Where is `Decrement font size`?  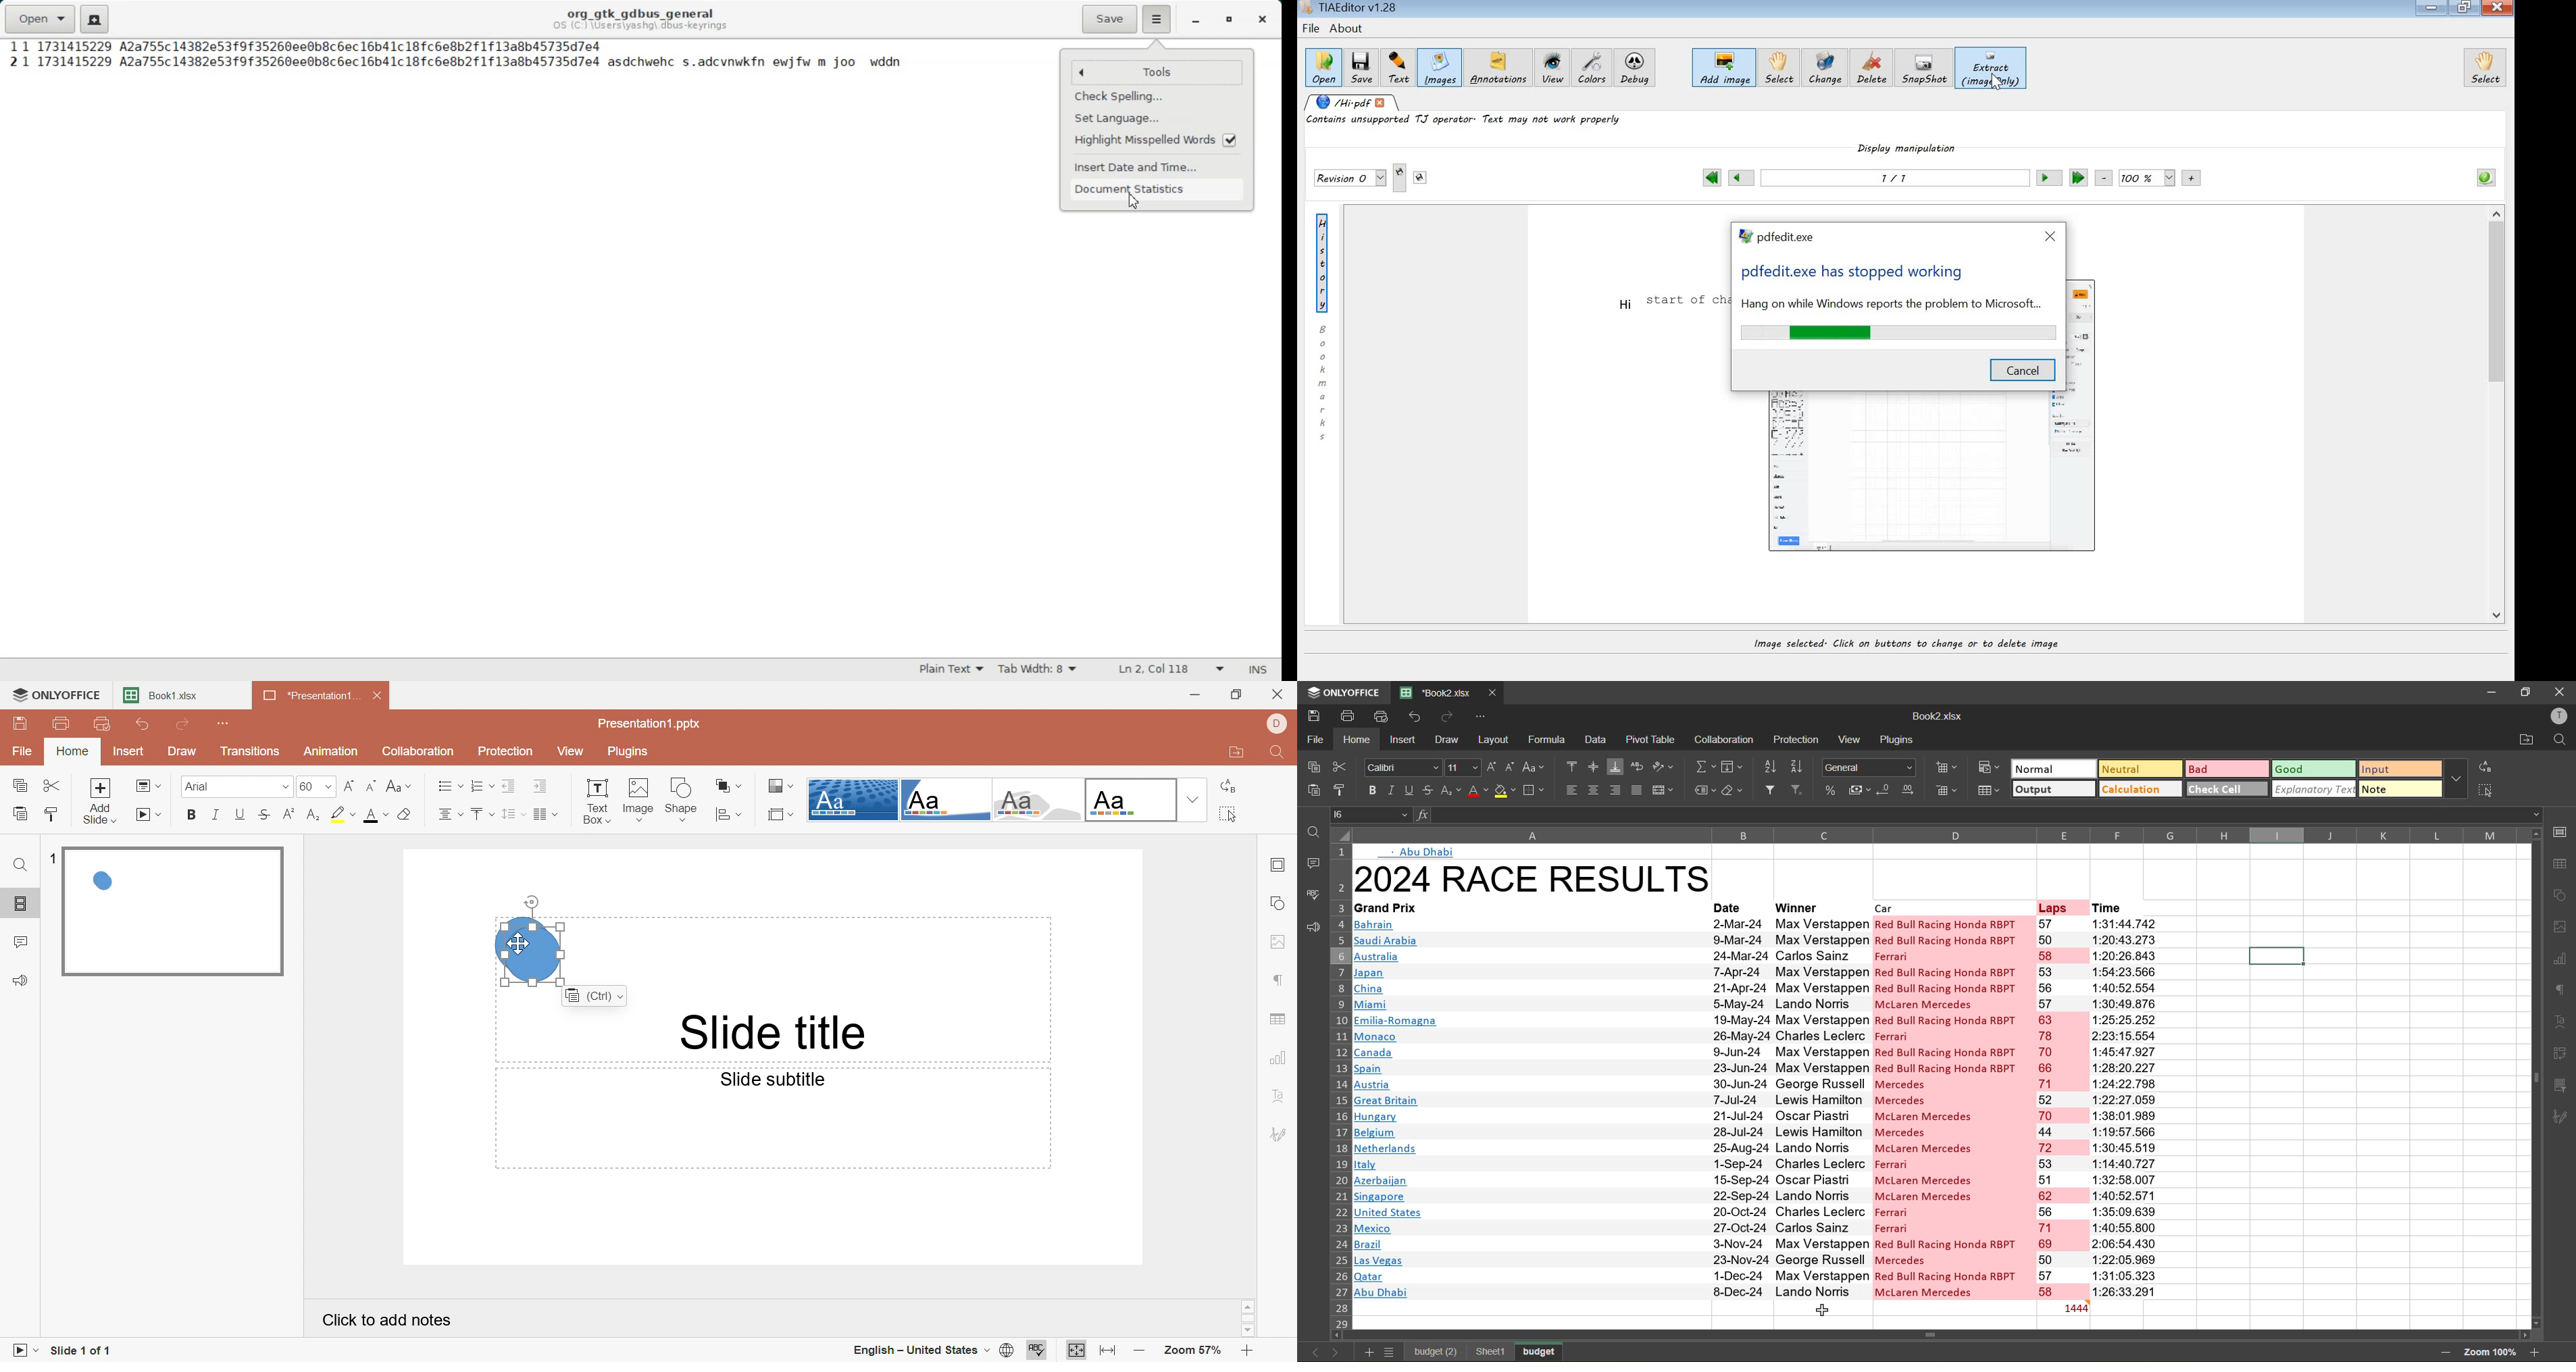
Decrement font size is located at coordinates (374, 785).